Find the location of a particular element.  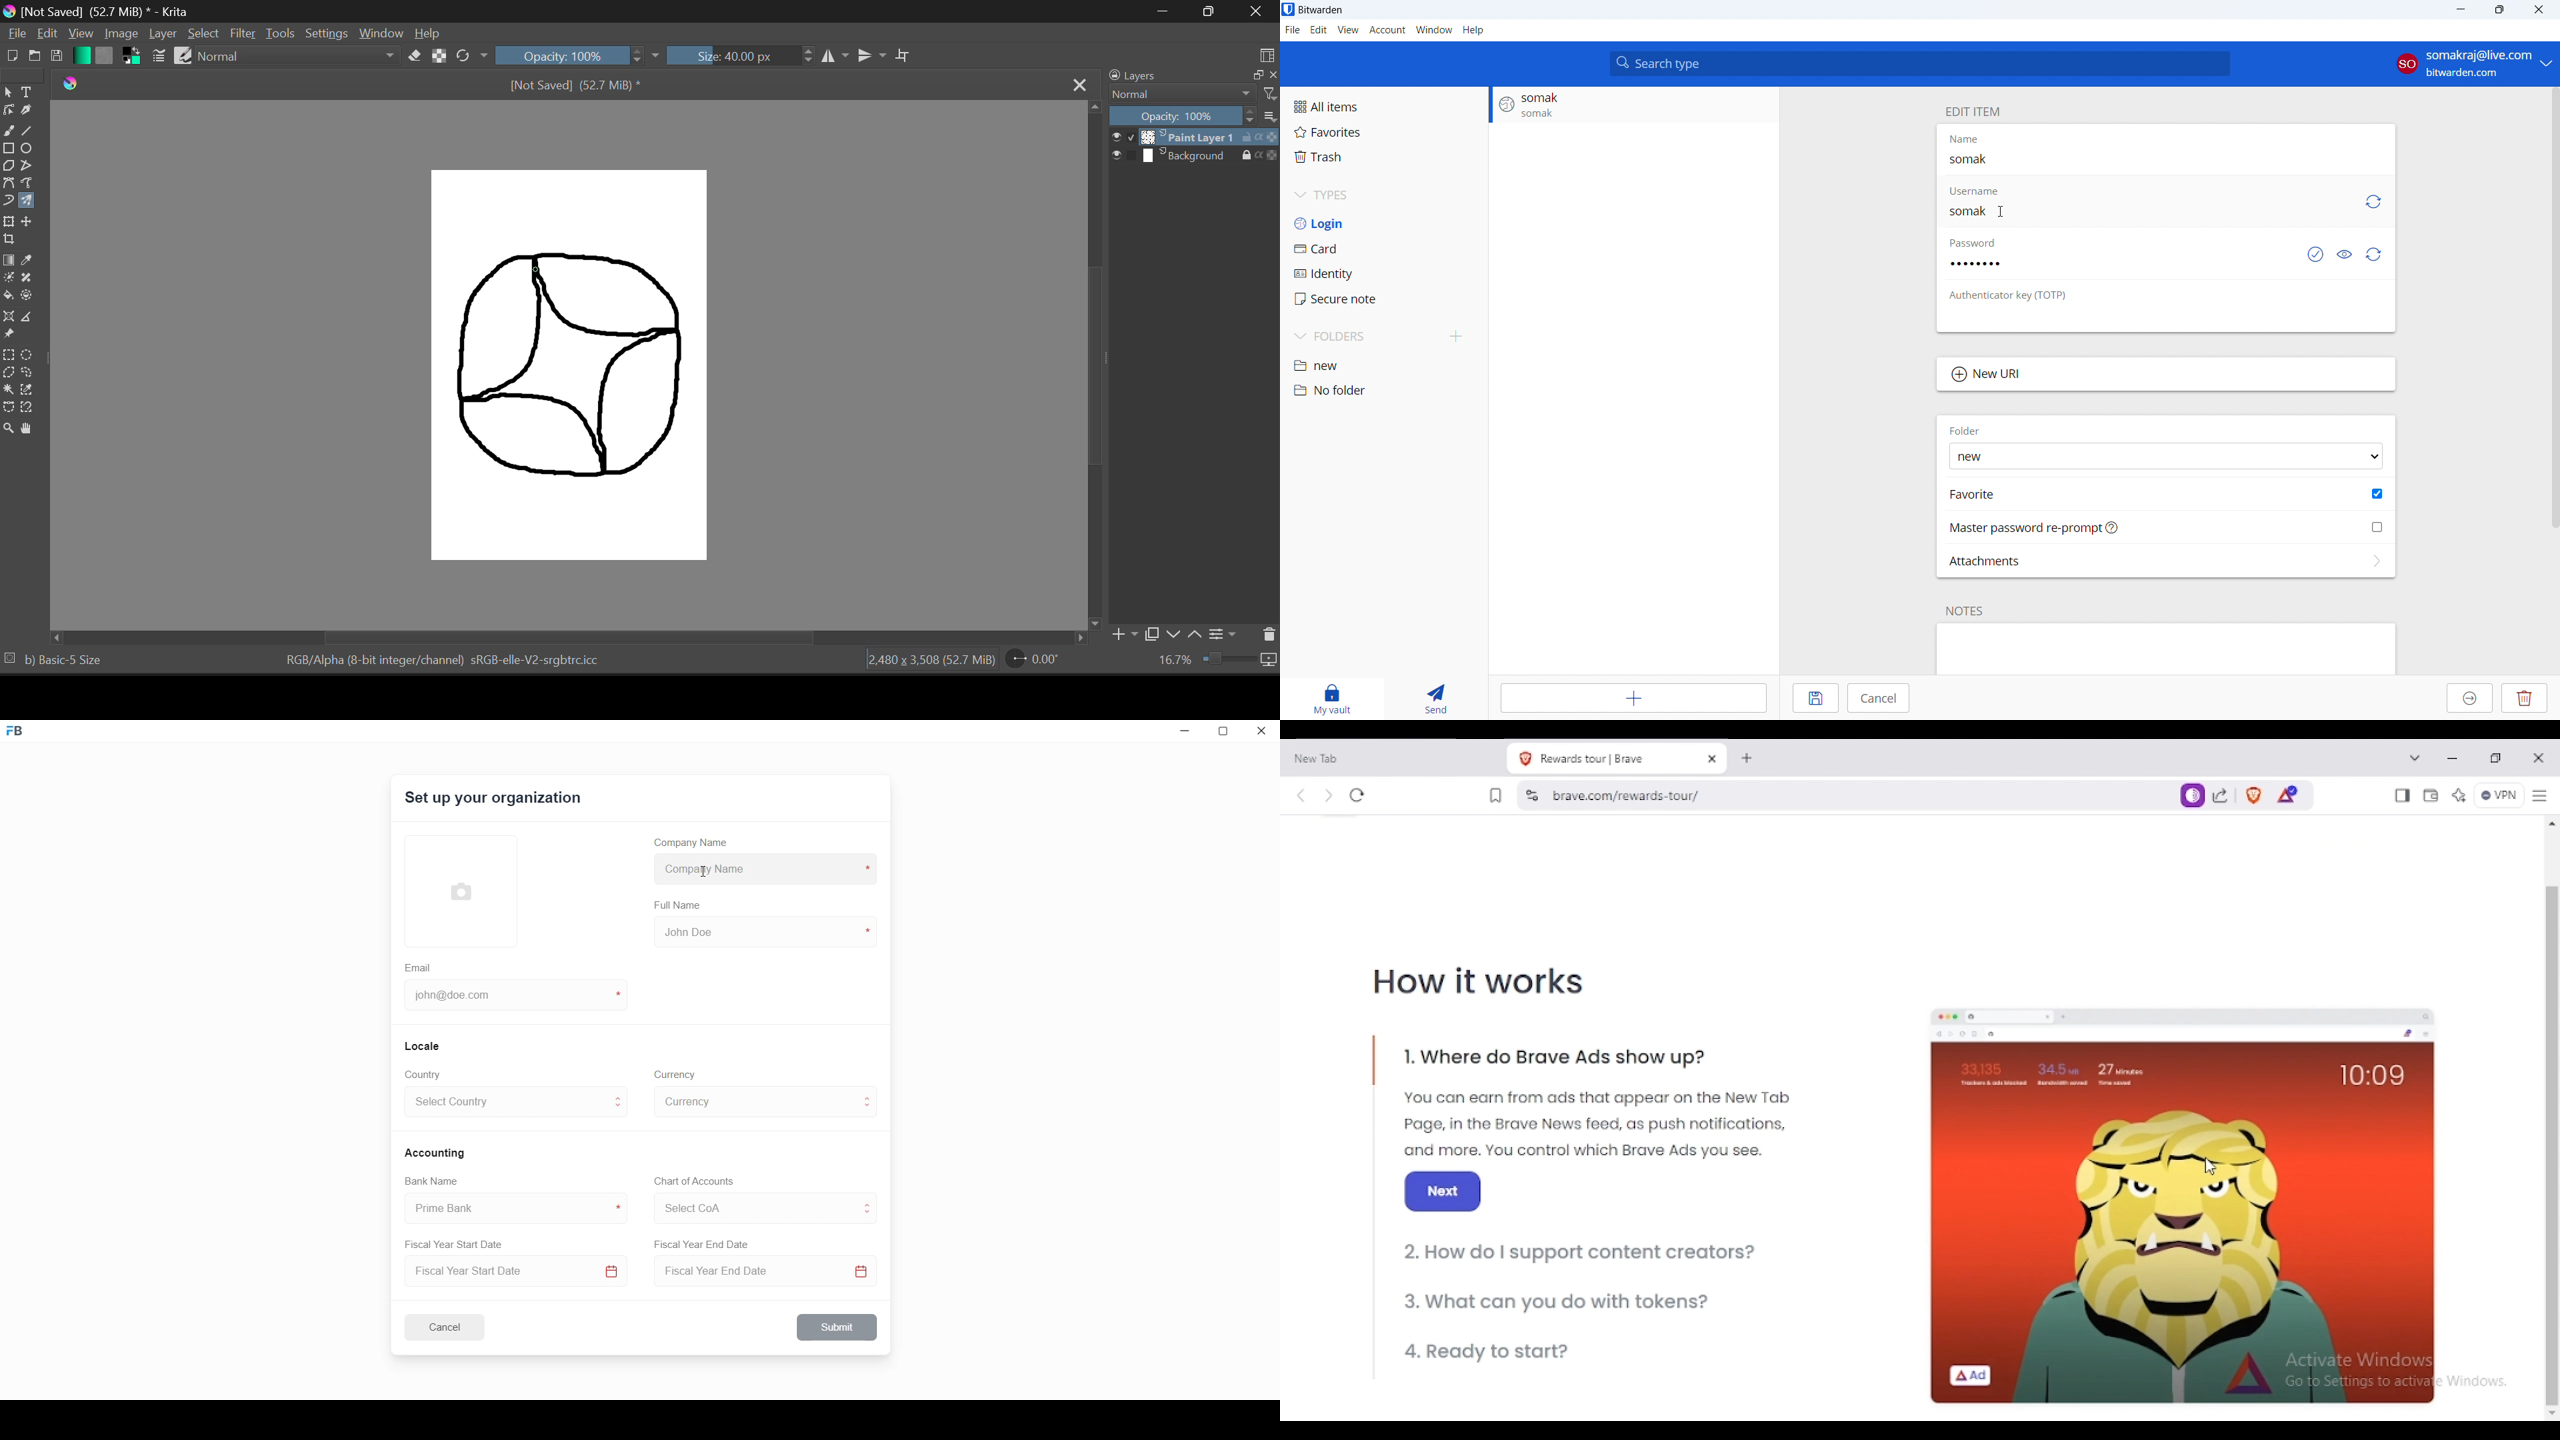

Fill is located at coordinates (8, 294).